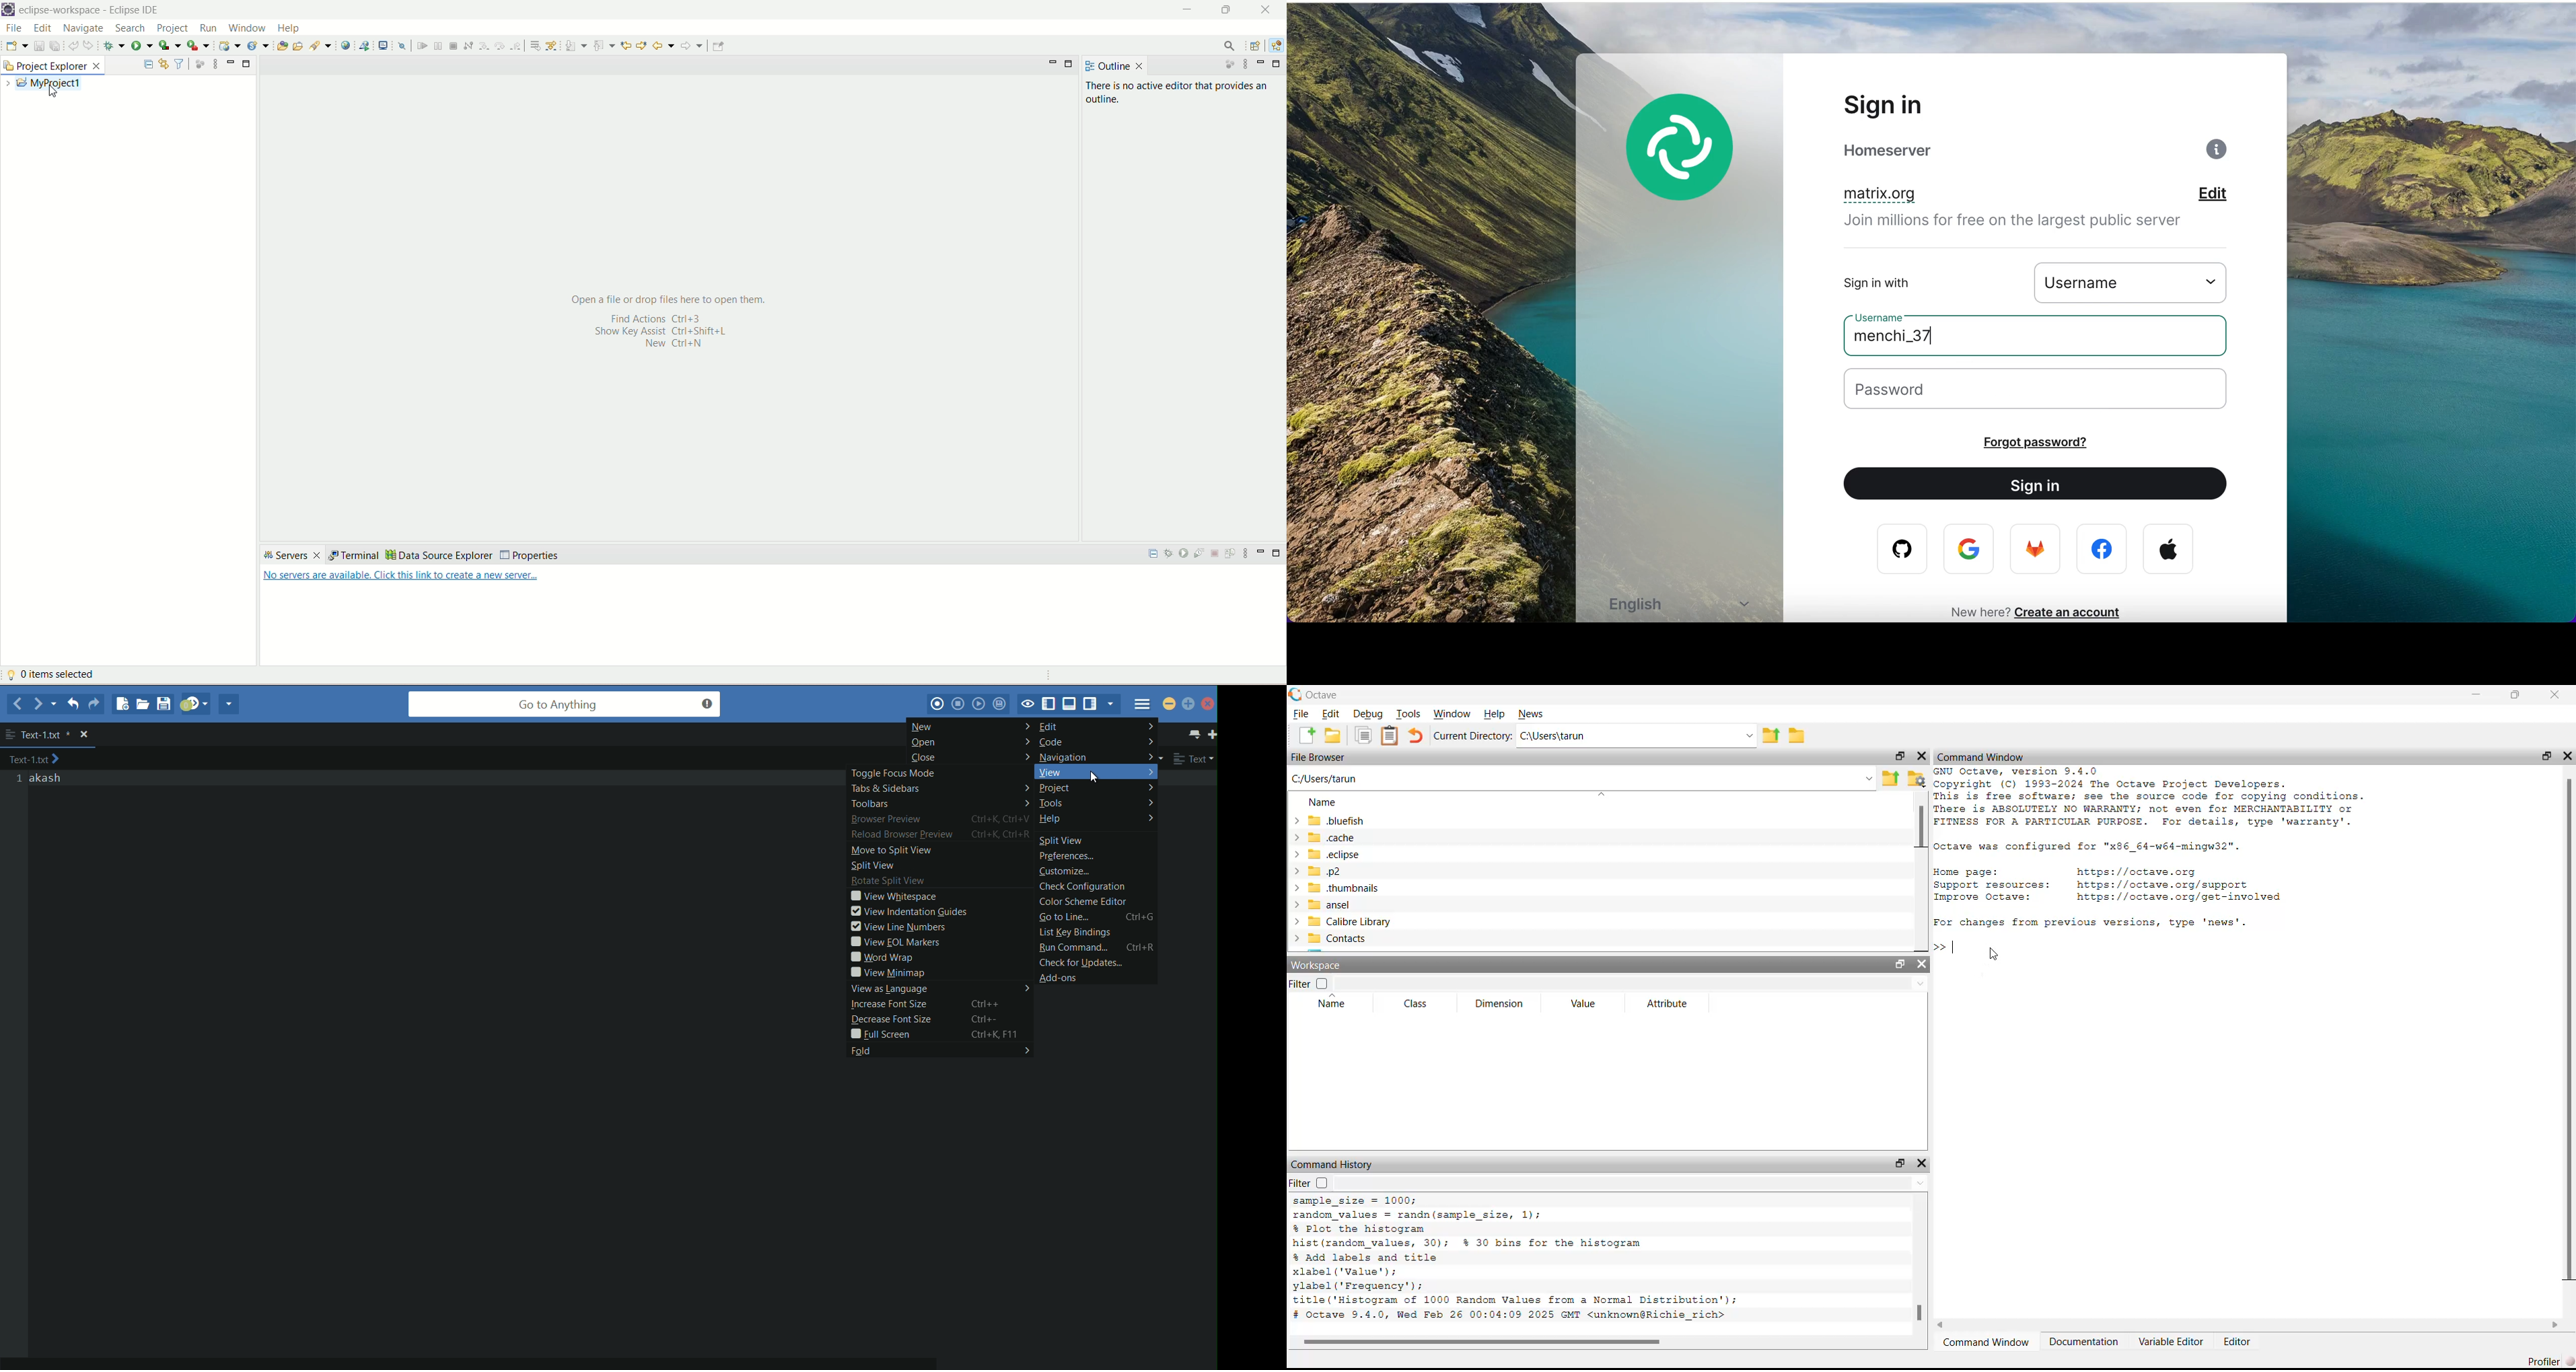  I want to click on Filter, so click(1309, 984).